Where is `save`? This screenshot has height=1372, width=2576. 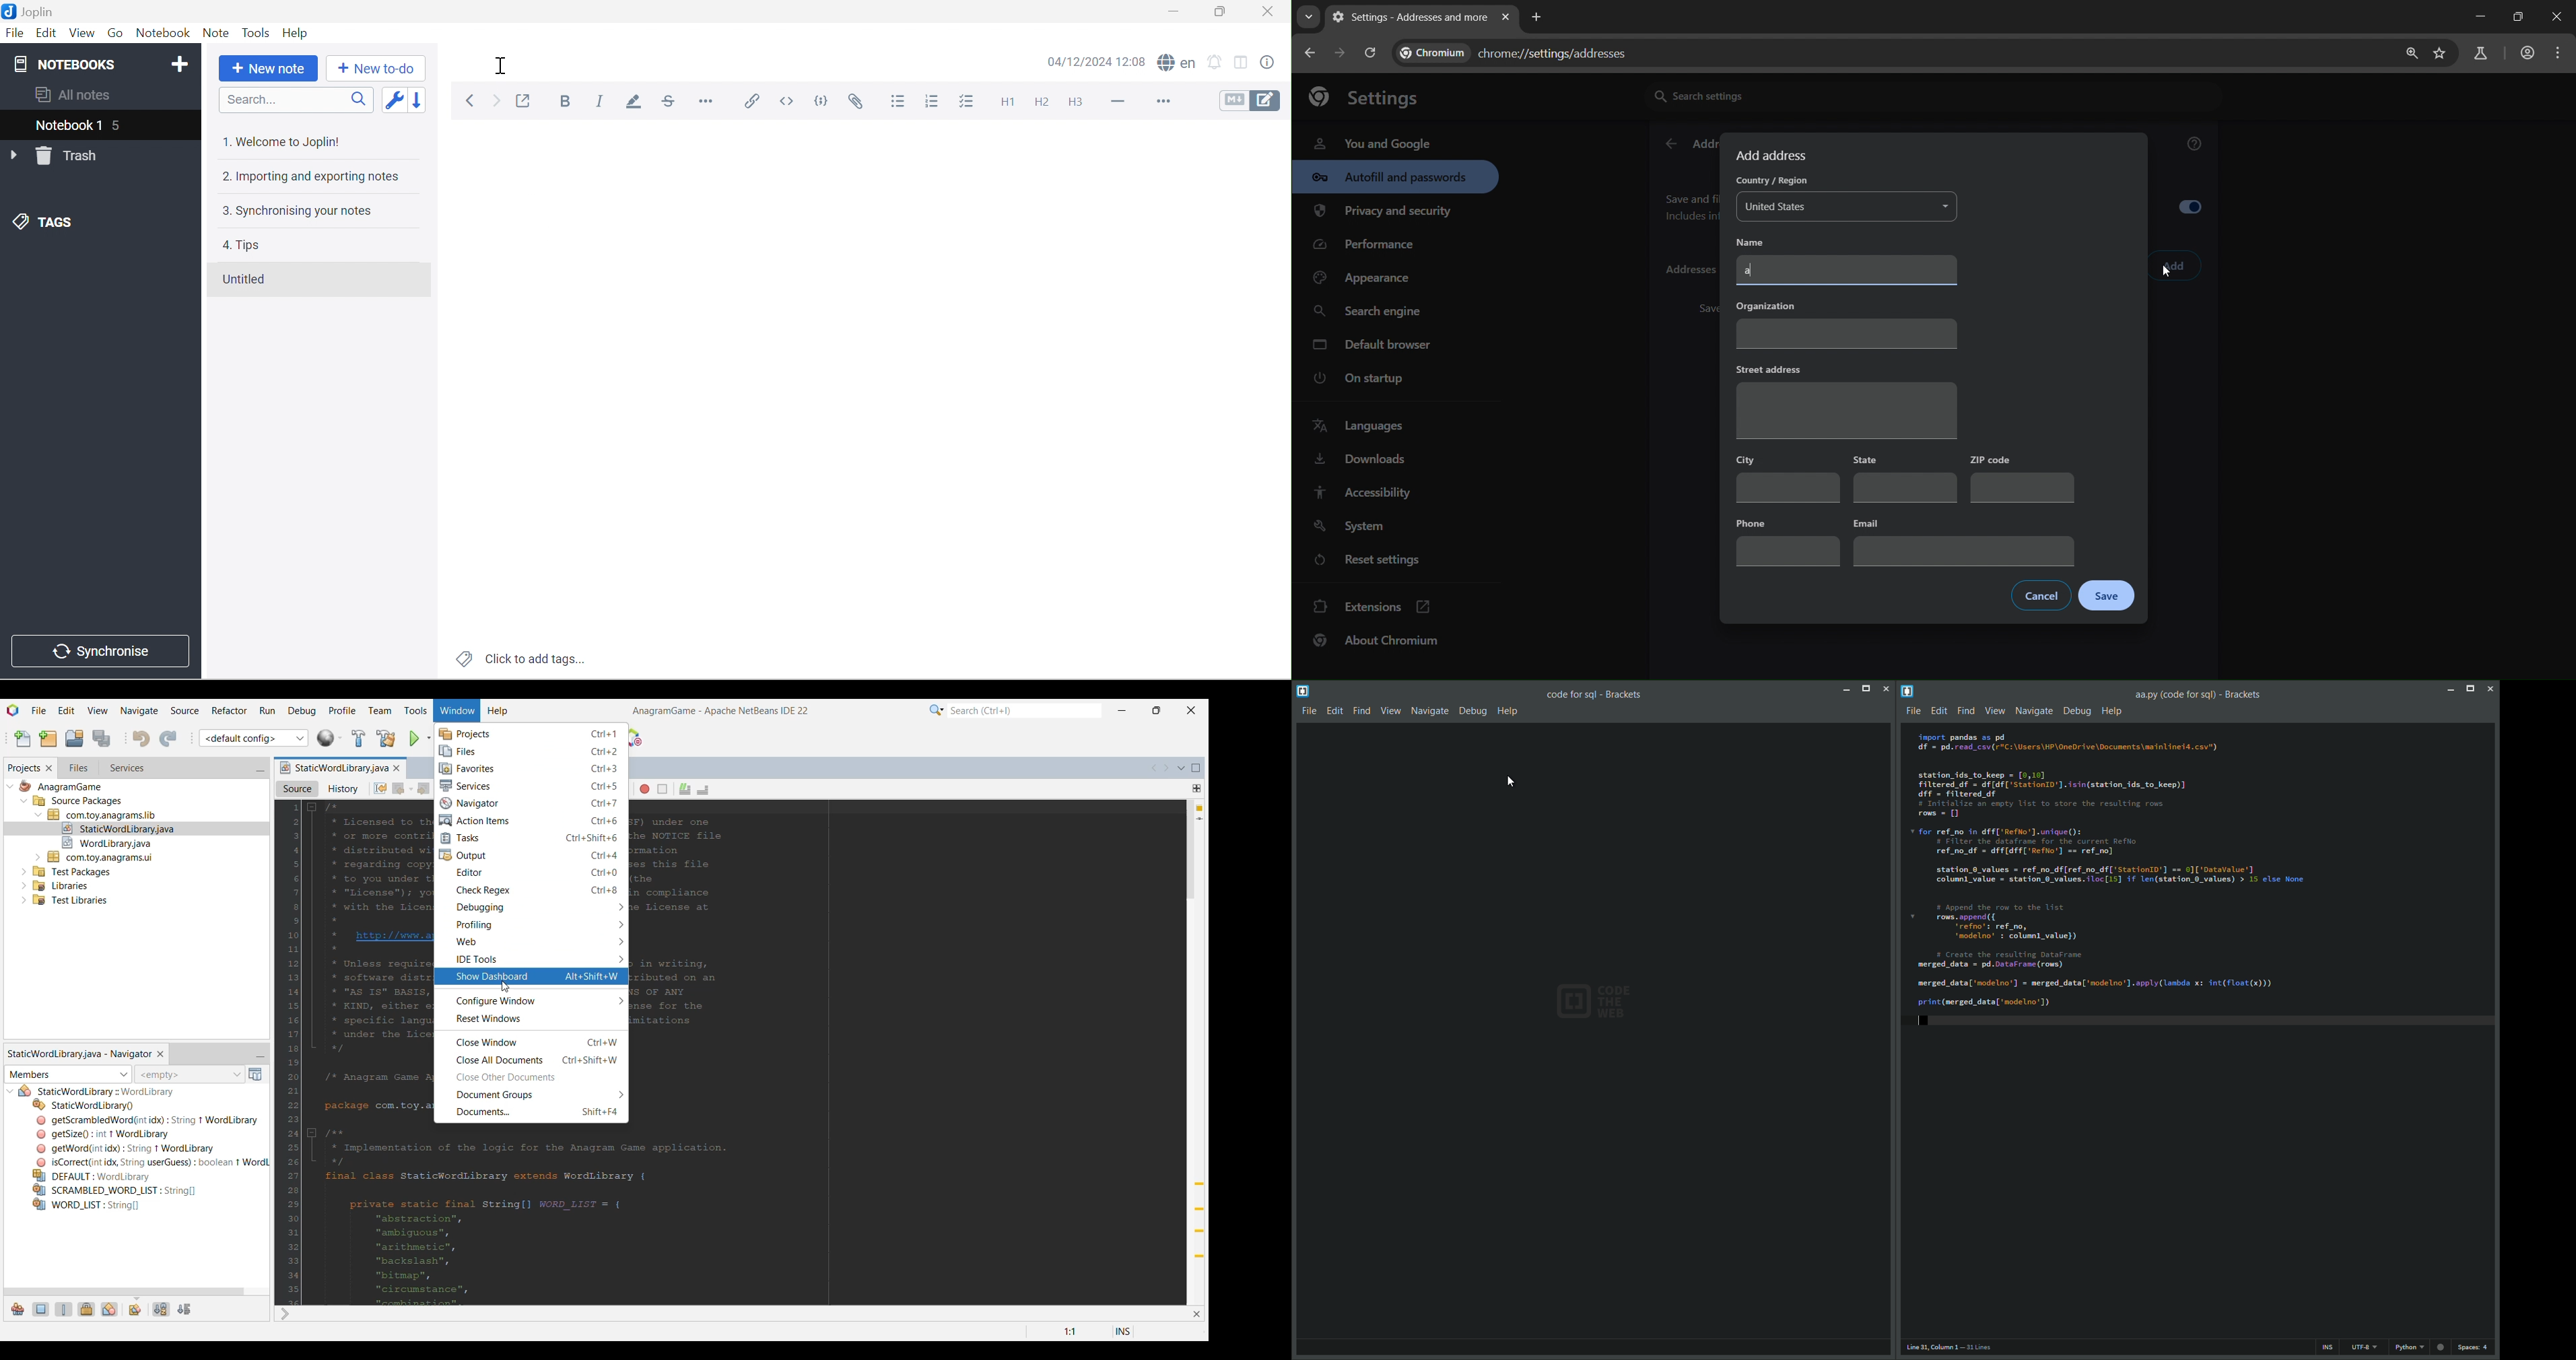 save is located at coordinates (2108, 596).